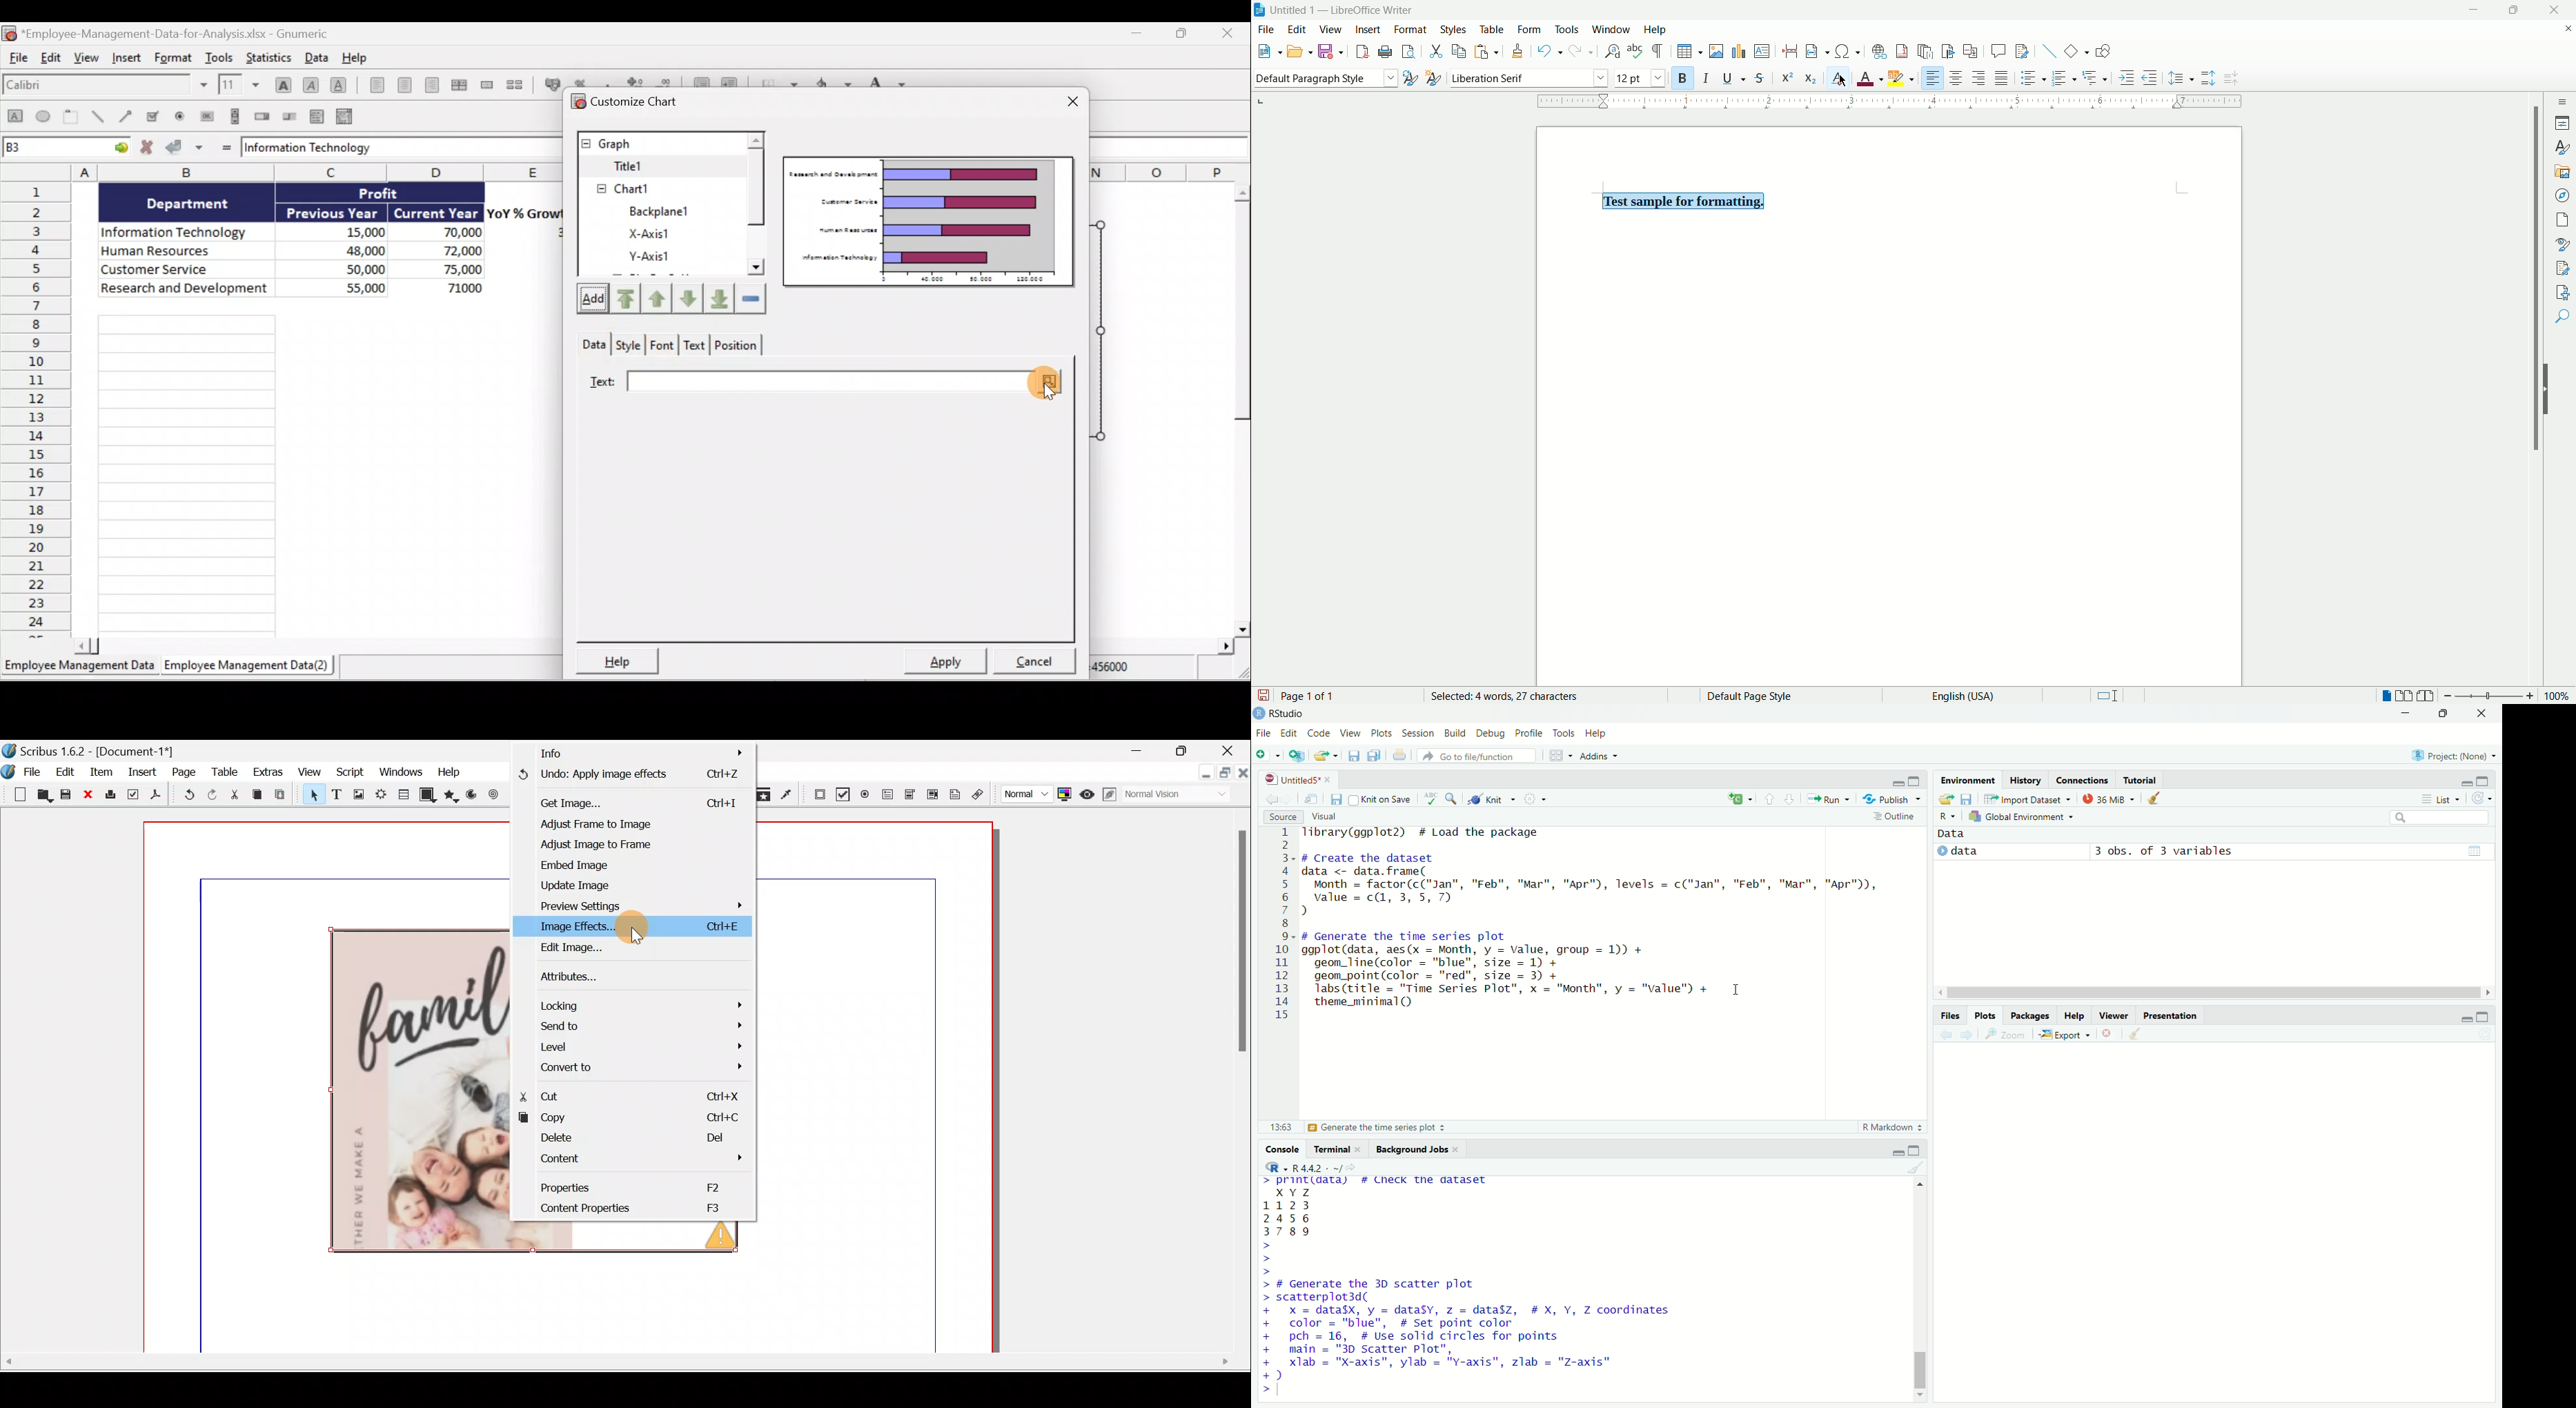 Image resolution: width=2576 pixels, height=1428 pixels. Describe the element at coordinates (2107, 1034) in the screenshot. I see `remove the current plot` at that location.